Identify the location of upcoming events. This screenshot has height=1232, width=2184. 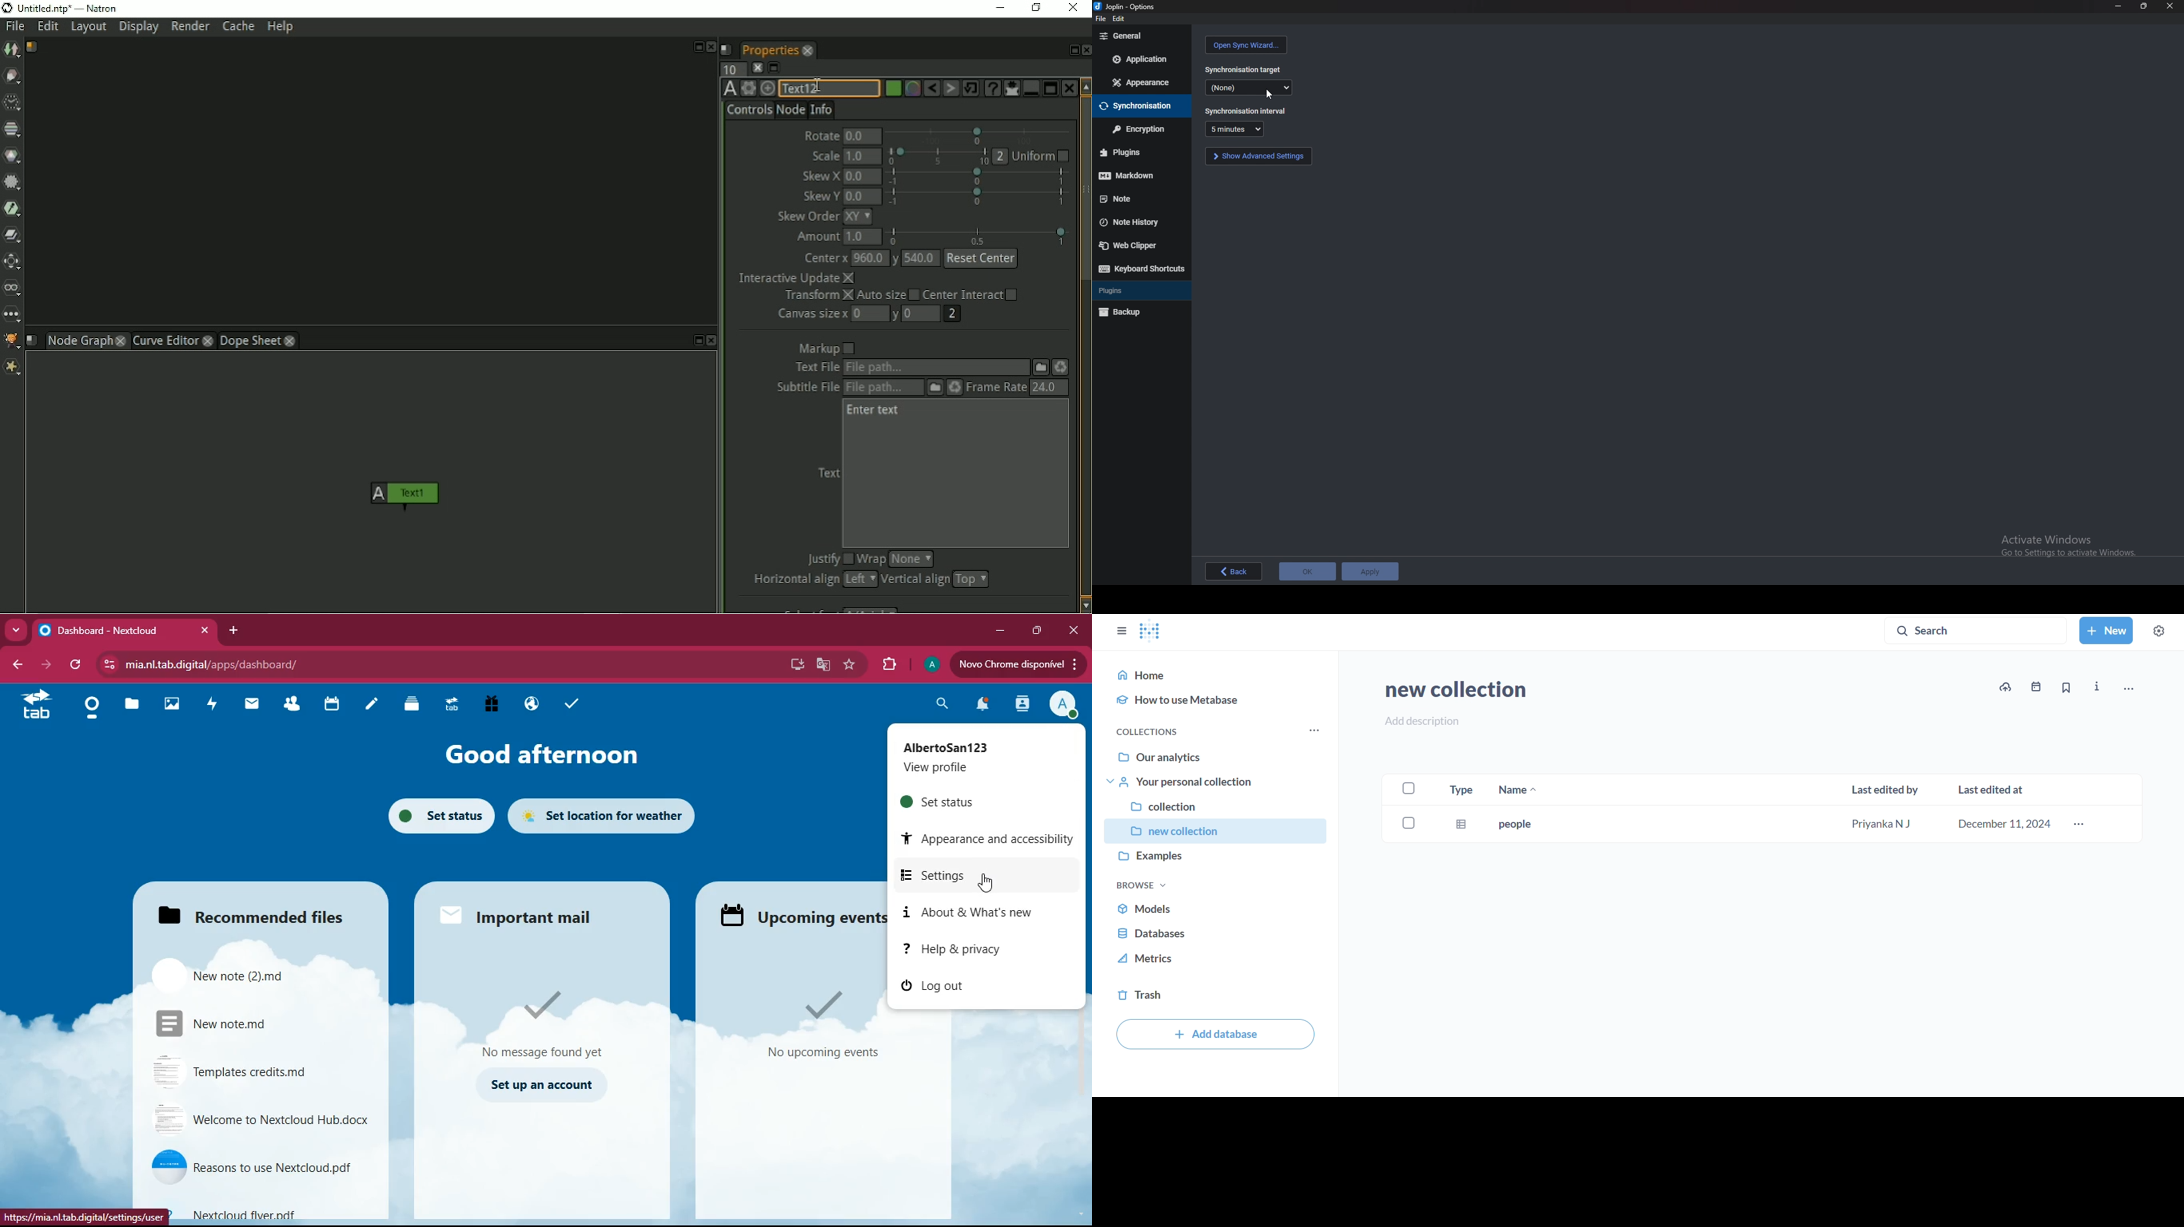
(799, 918).